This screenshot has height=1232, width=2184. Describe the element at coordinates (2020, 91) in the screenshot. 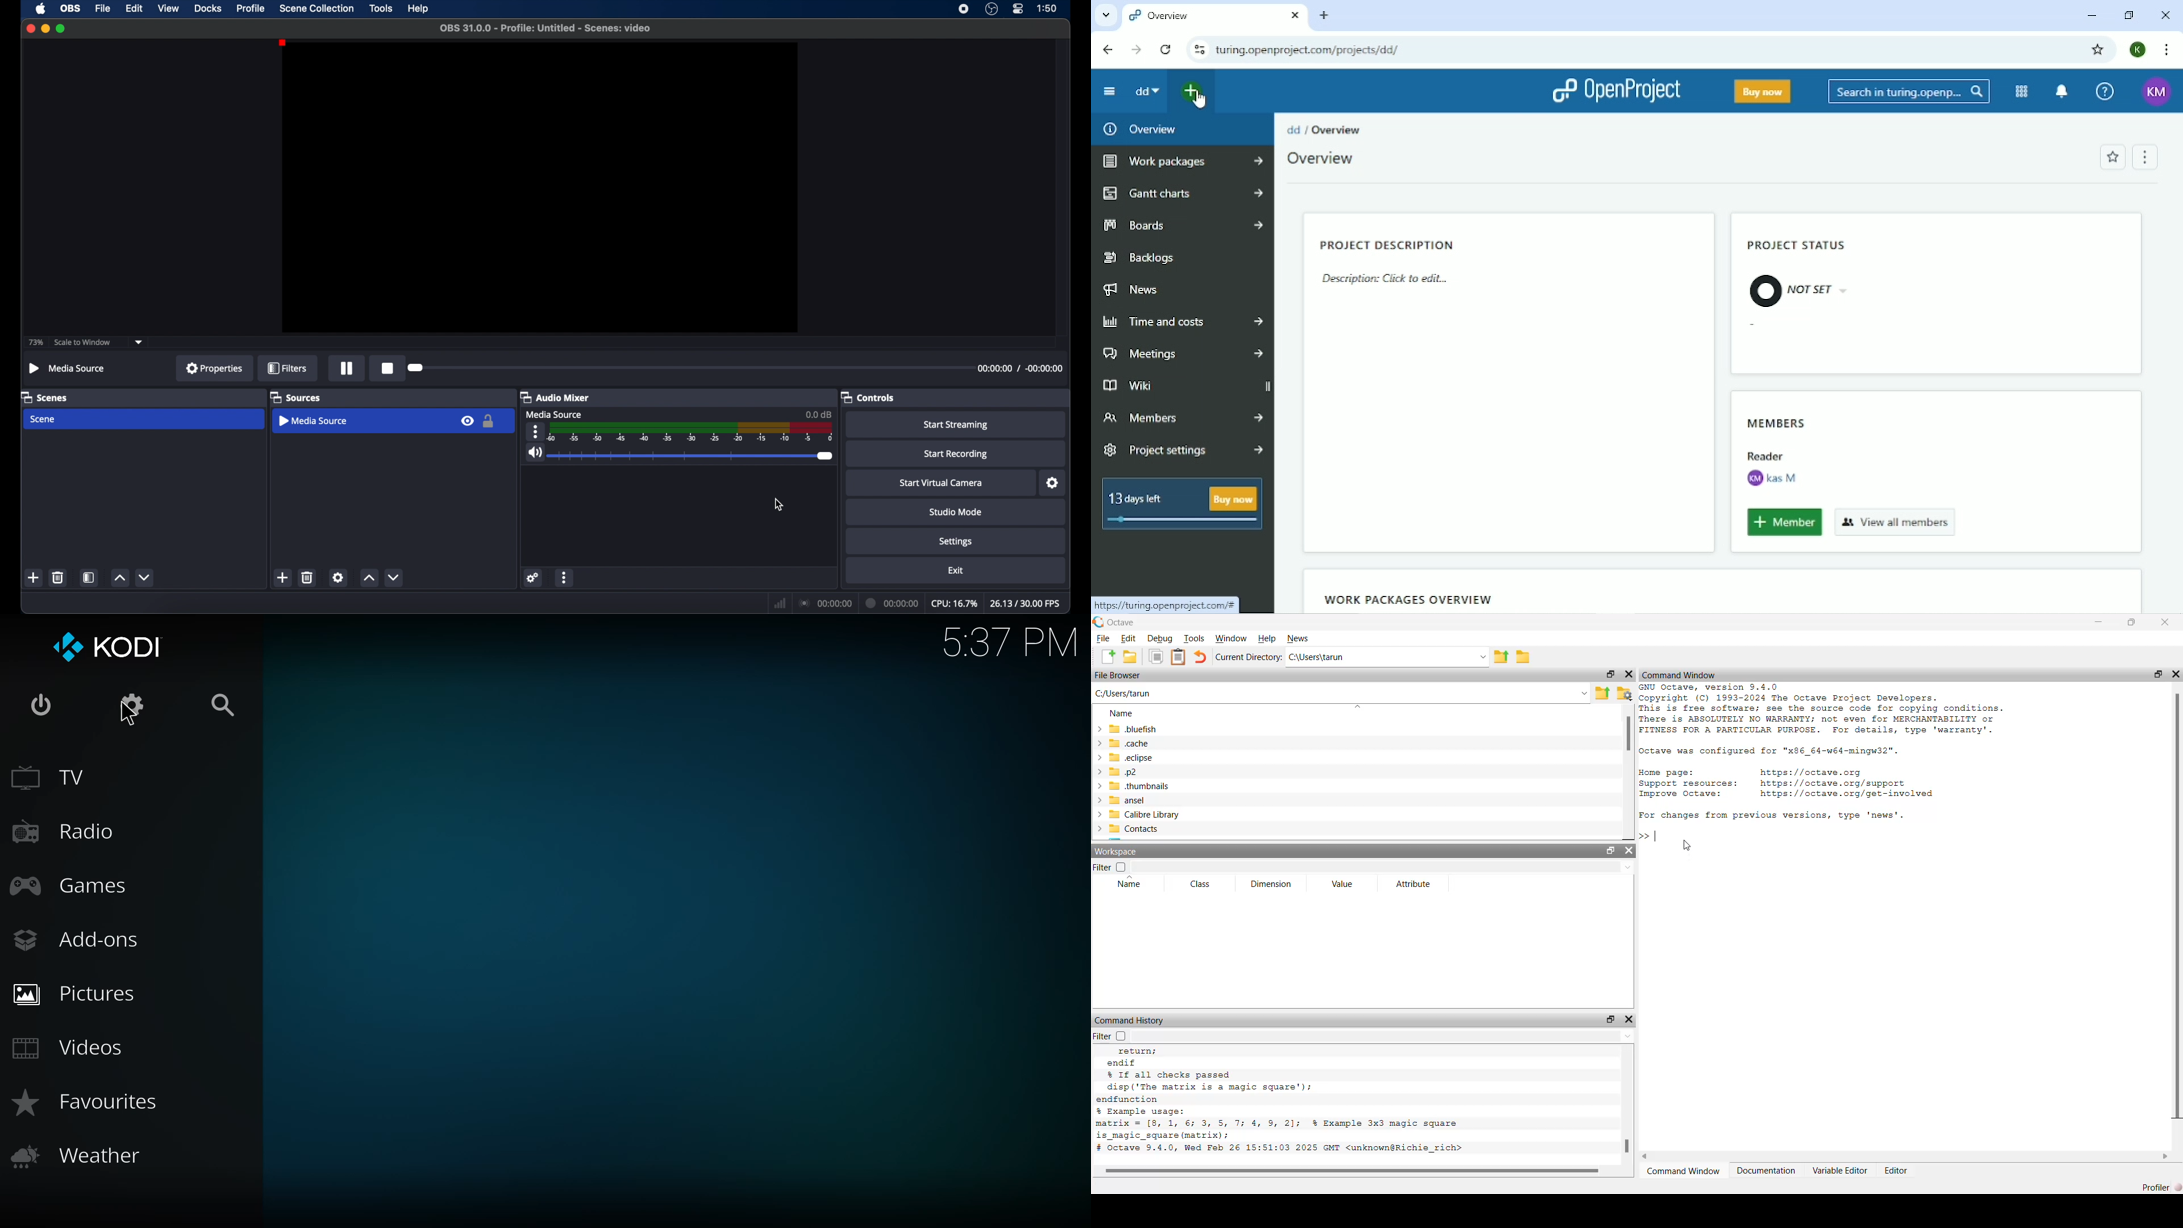

I see `Modules` at that location.